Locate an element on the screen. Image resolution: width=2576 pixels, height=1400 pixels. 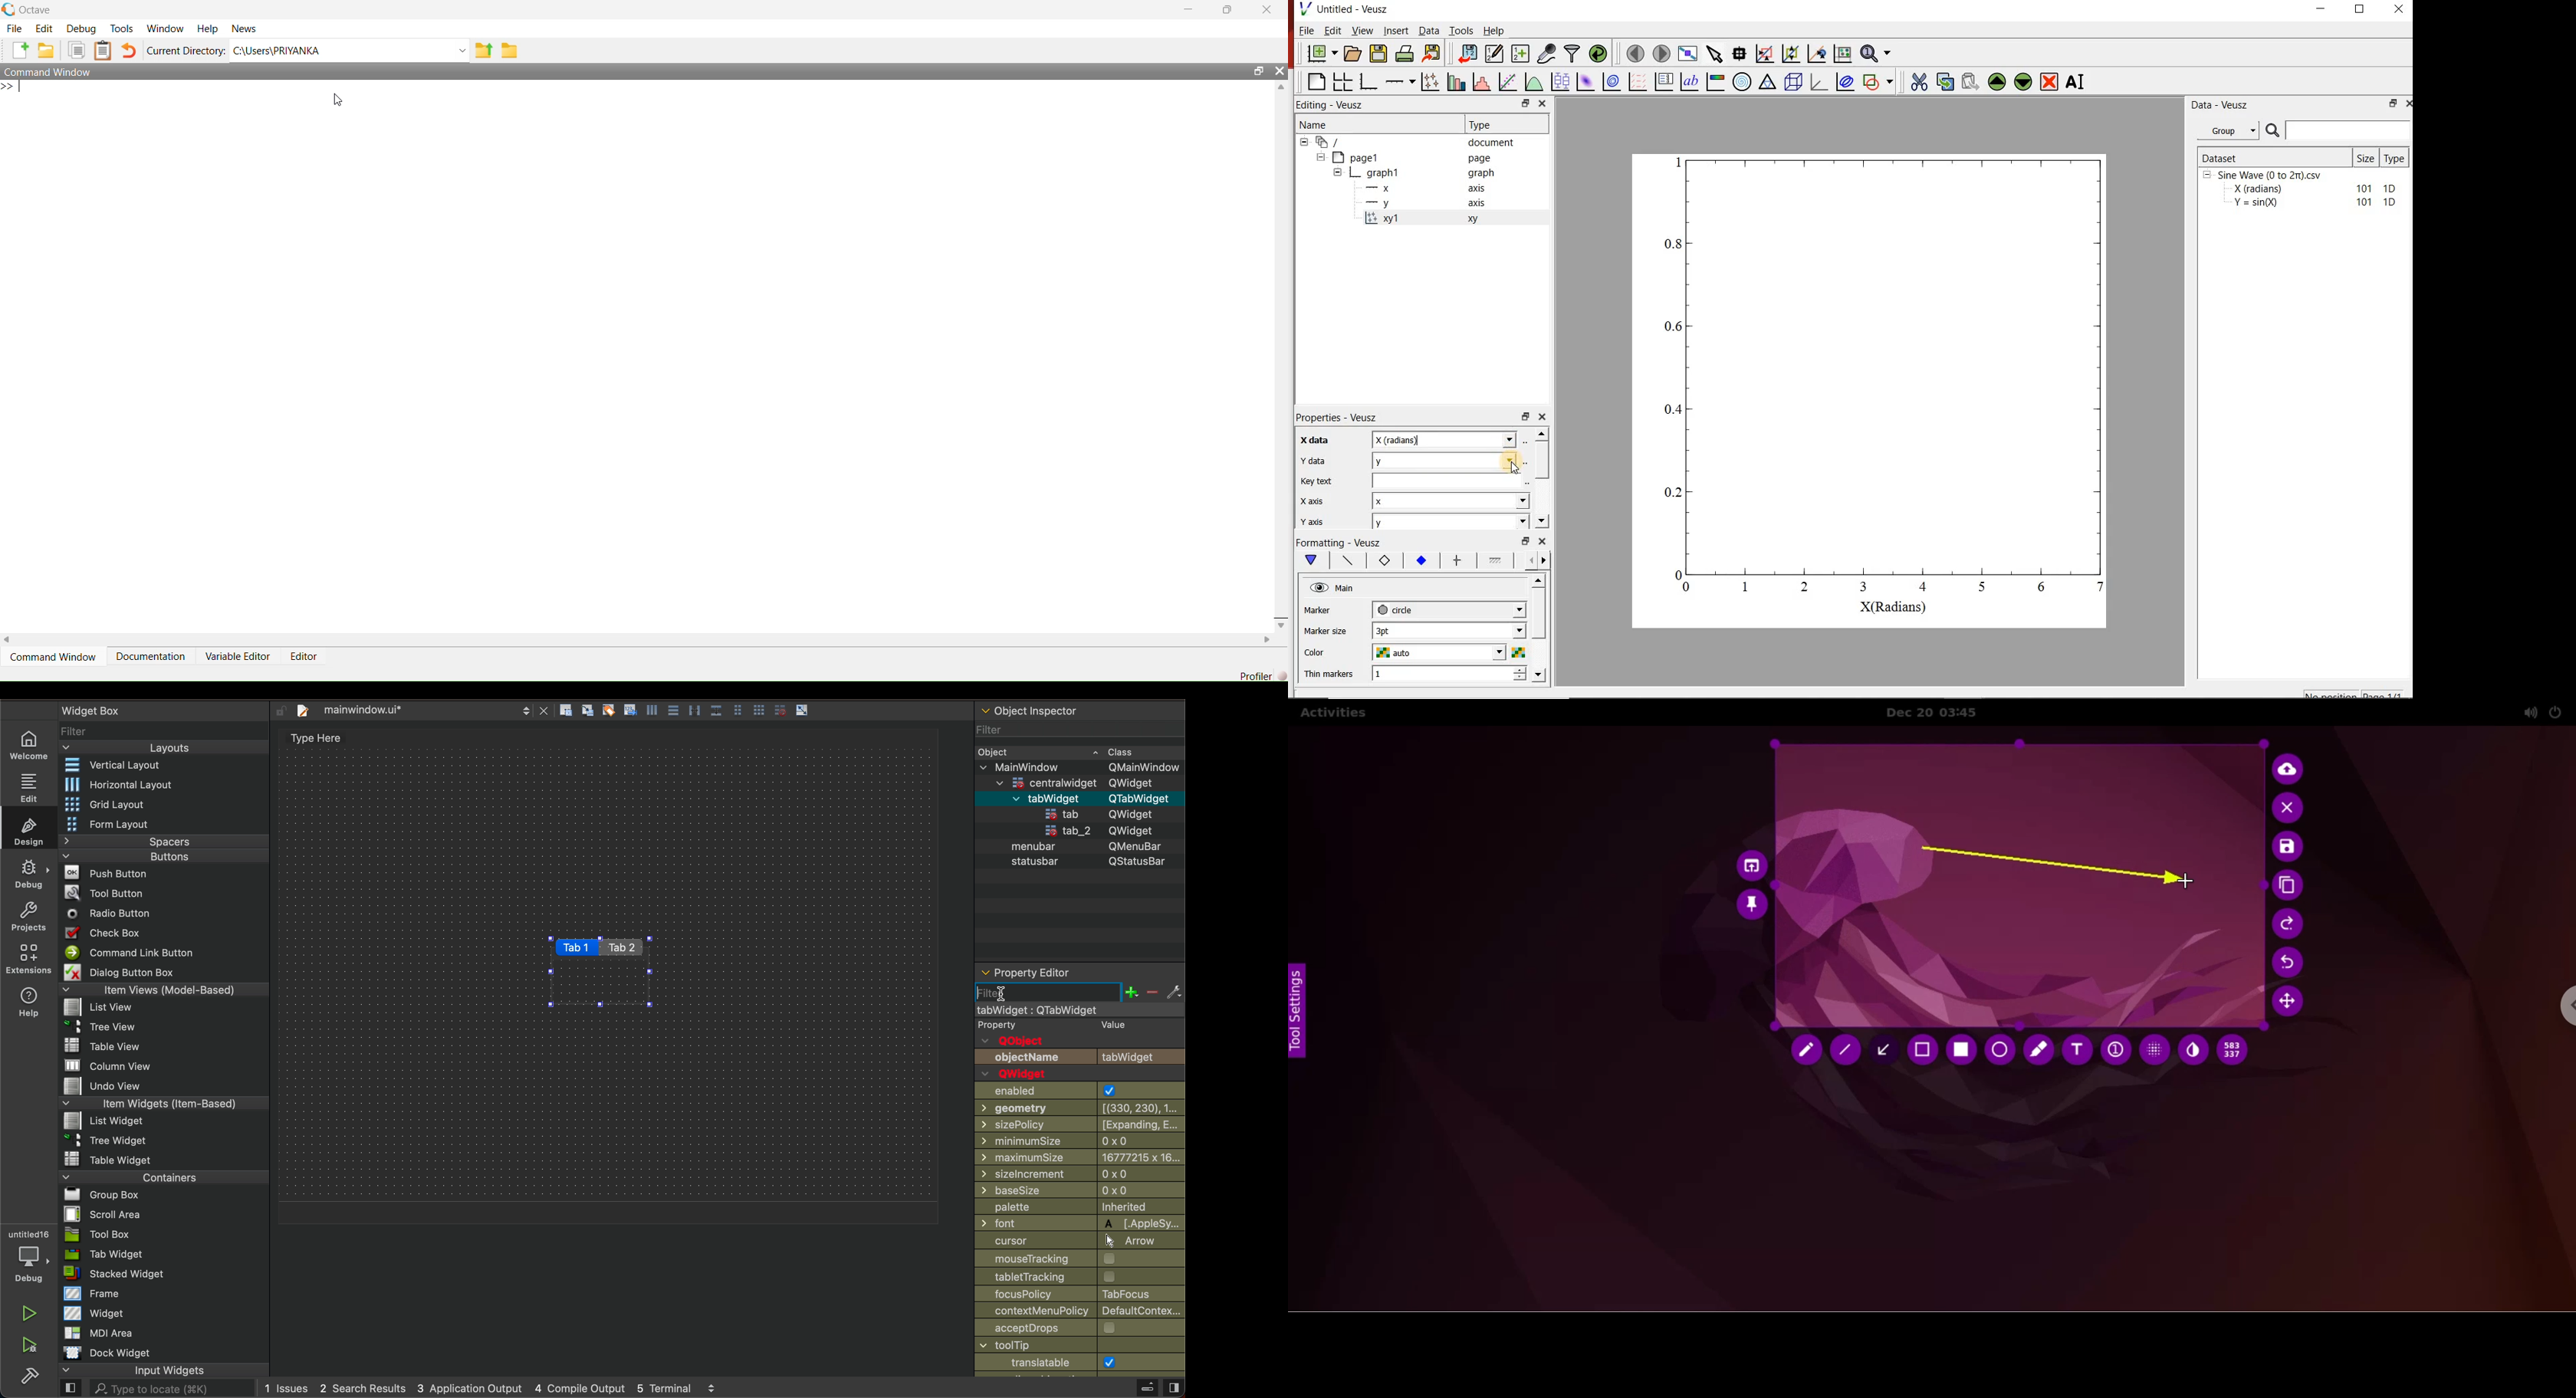
Horizontal Layout is located at coordinates (112, 785).